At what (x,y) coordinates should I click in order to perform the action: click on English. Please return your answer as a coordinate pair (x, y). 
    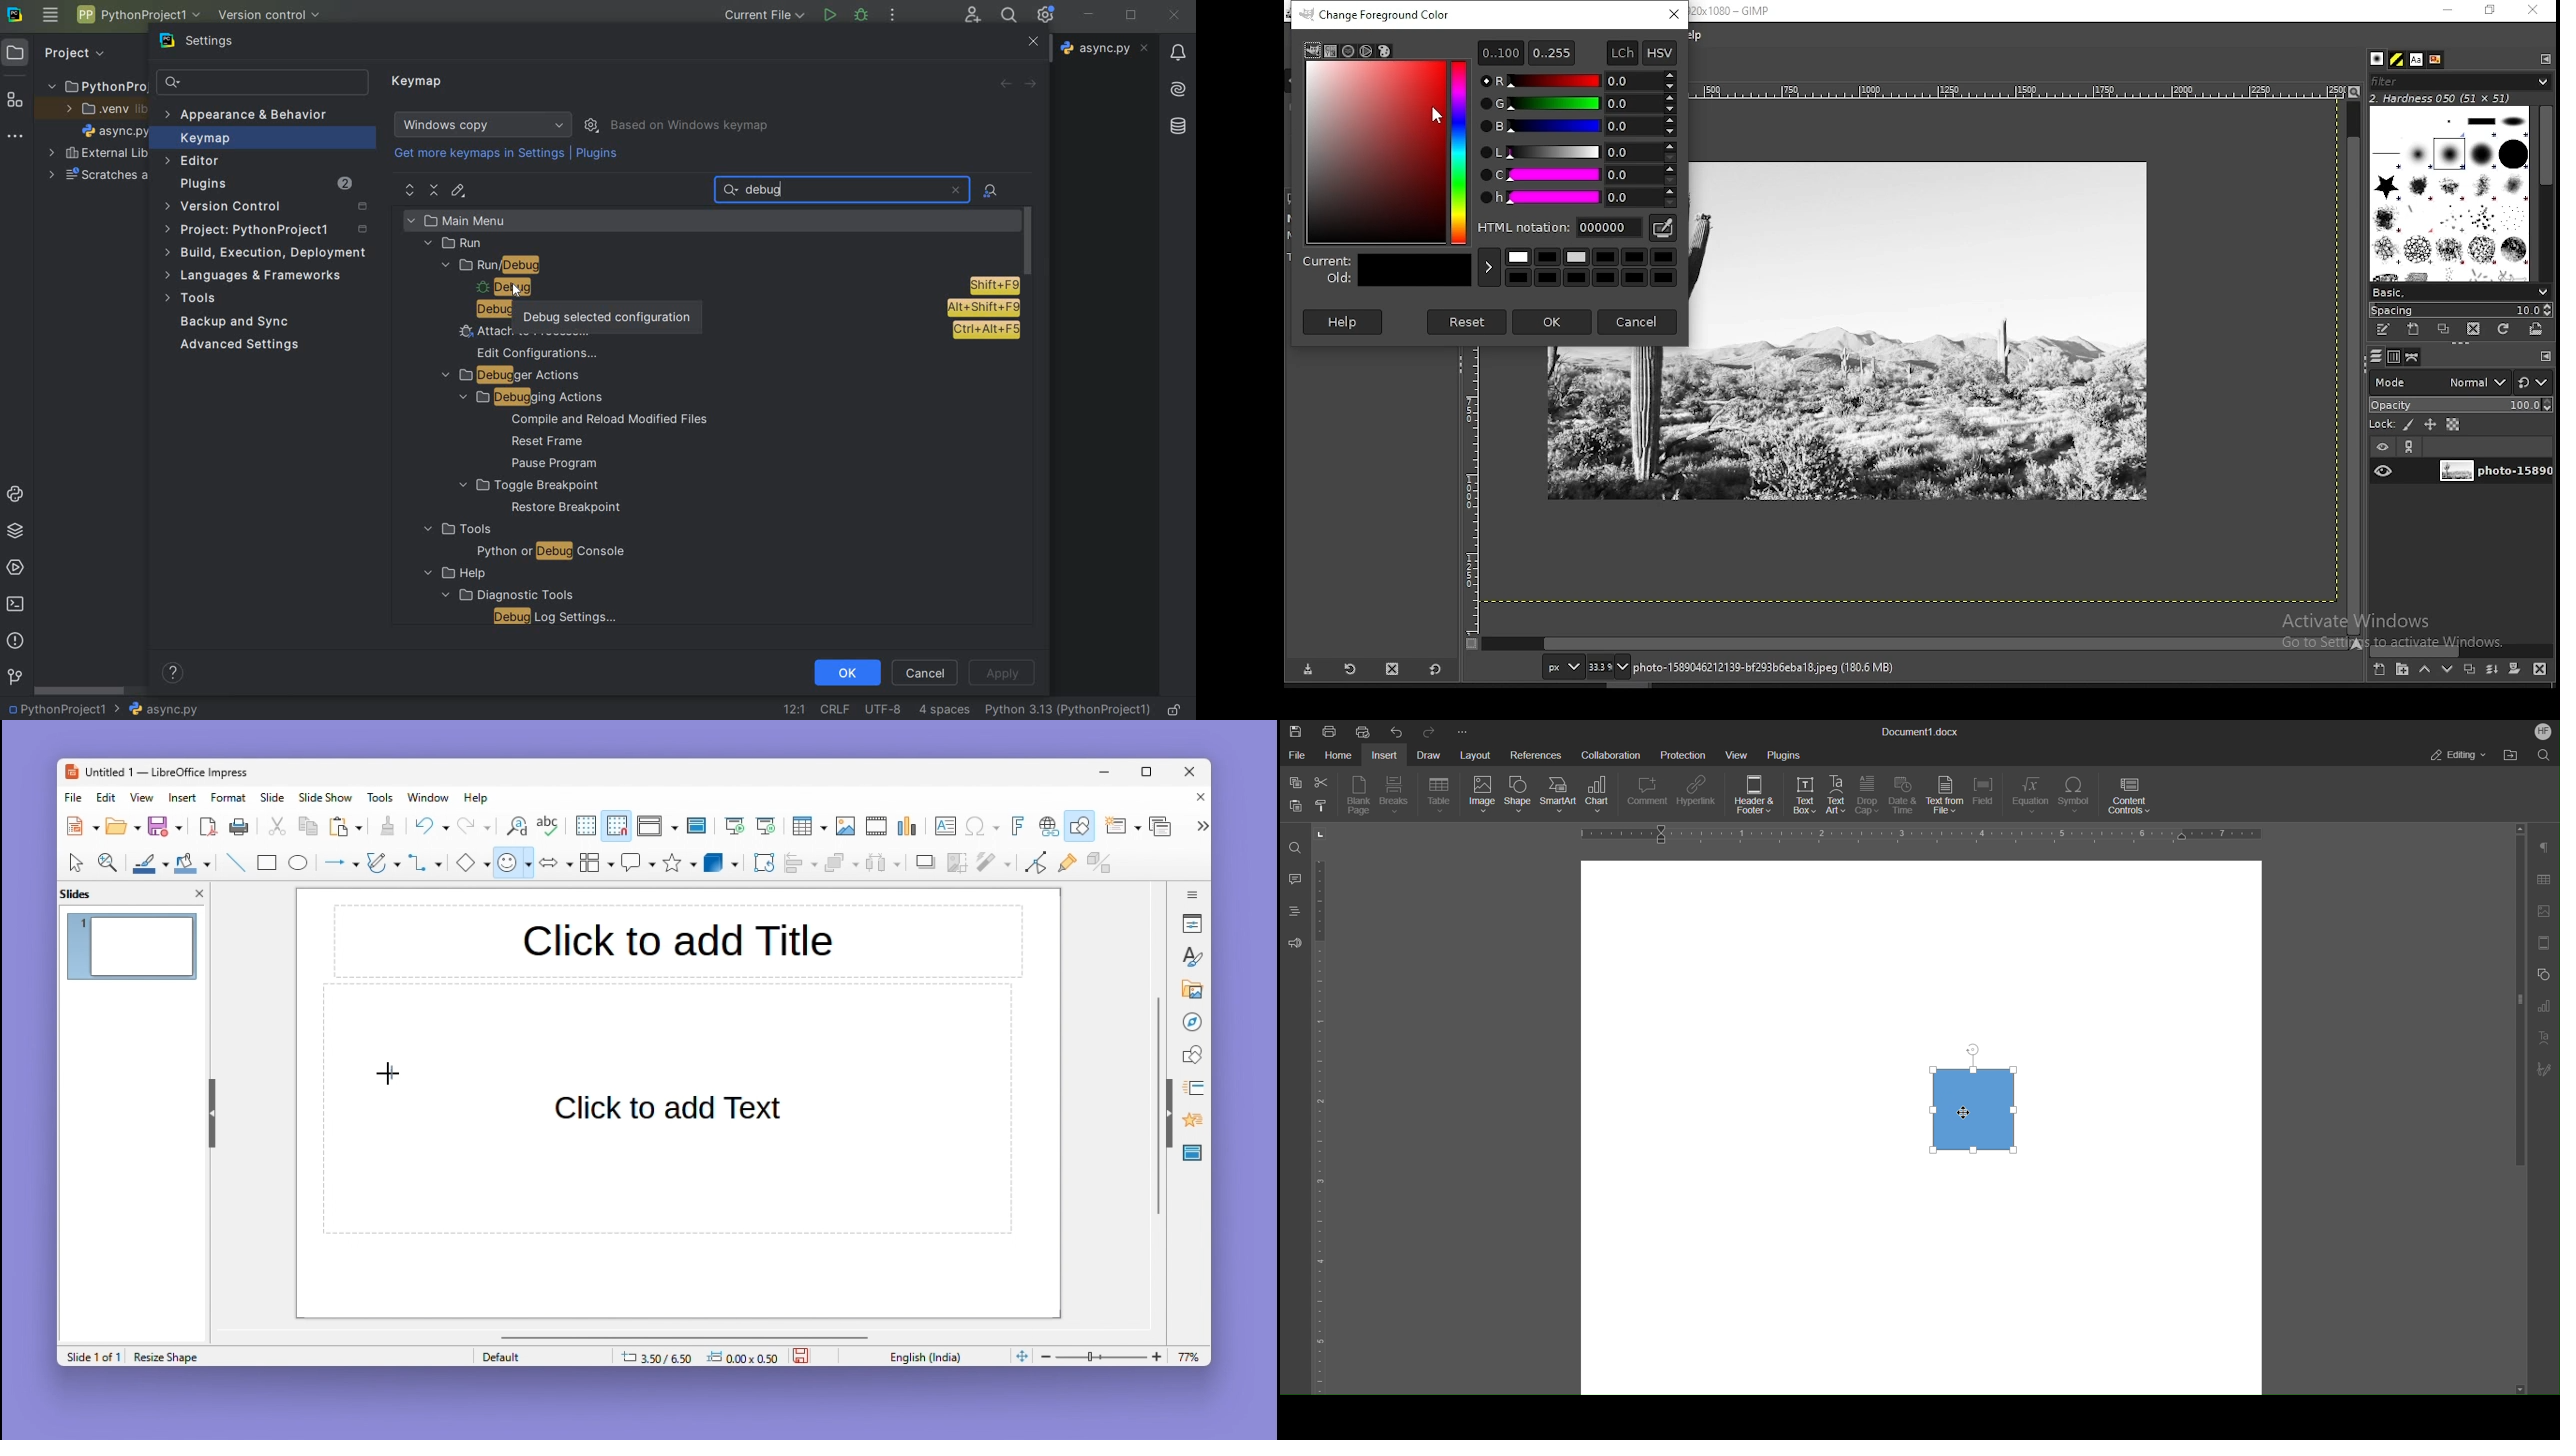
    Looking at the image, I should click on (930, 1356).